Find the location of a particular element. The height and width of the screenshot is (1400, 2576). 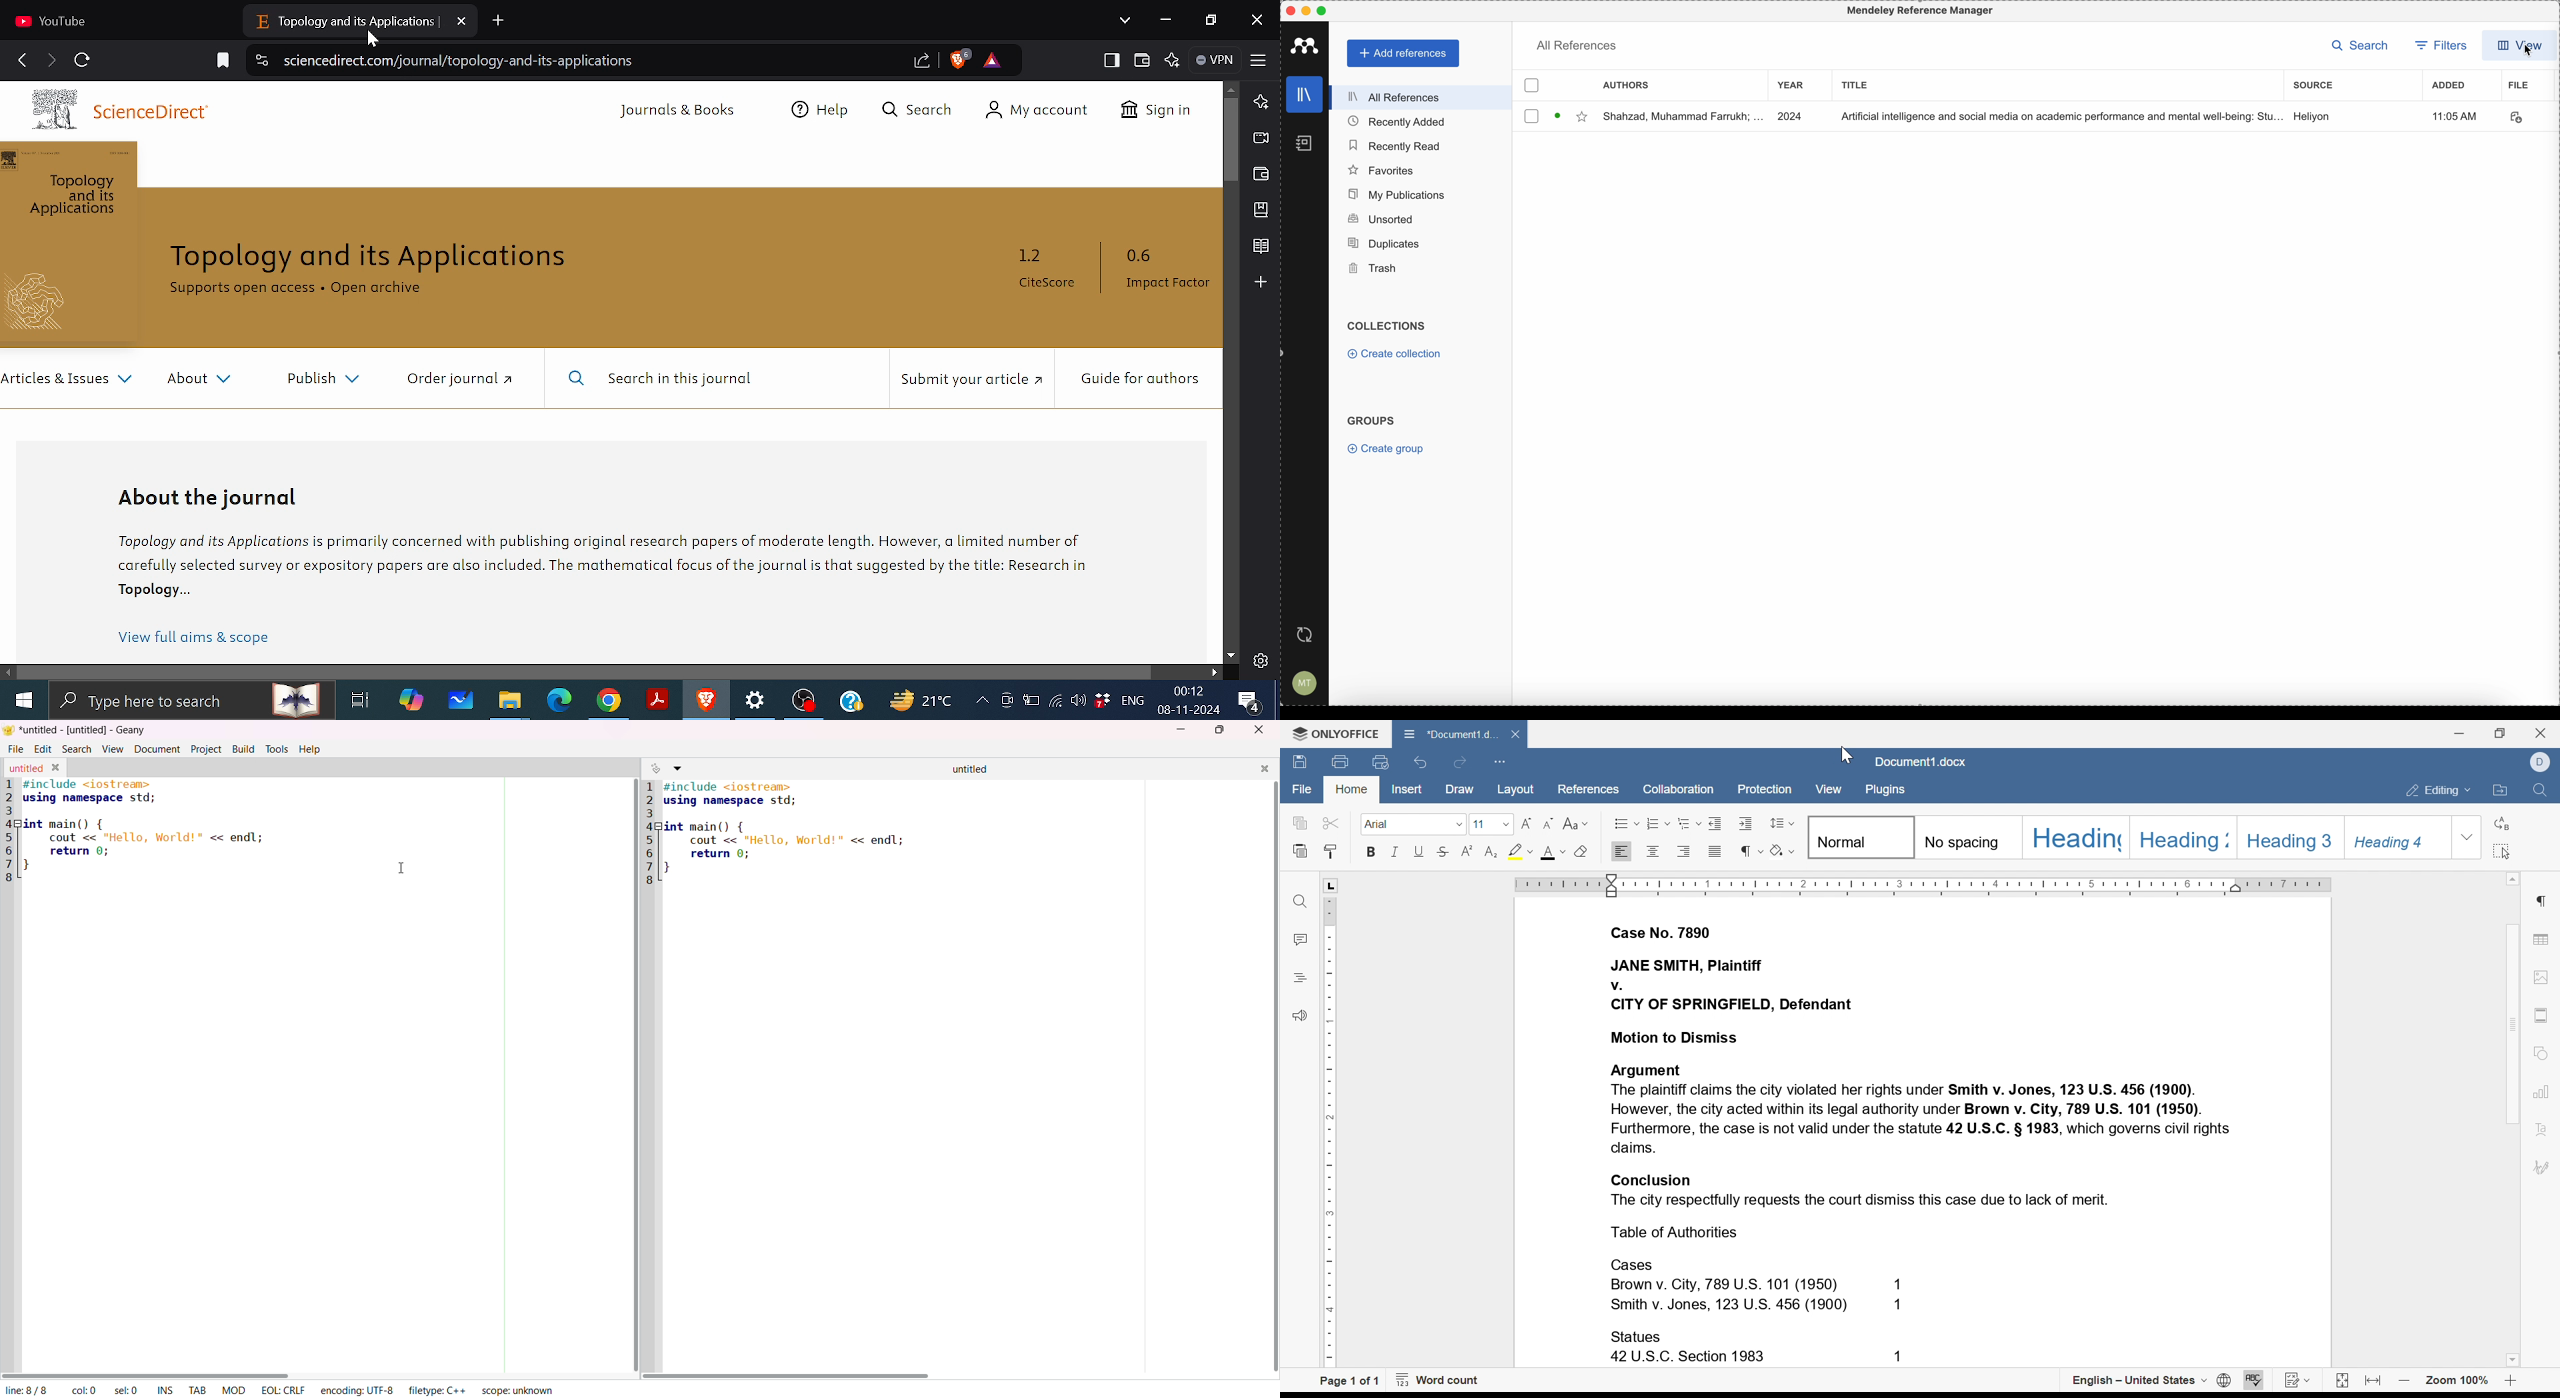

numbering is located at coordinates (1657, 823).